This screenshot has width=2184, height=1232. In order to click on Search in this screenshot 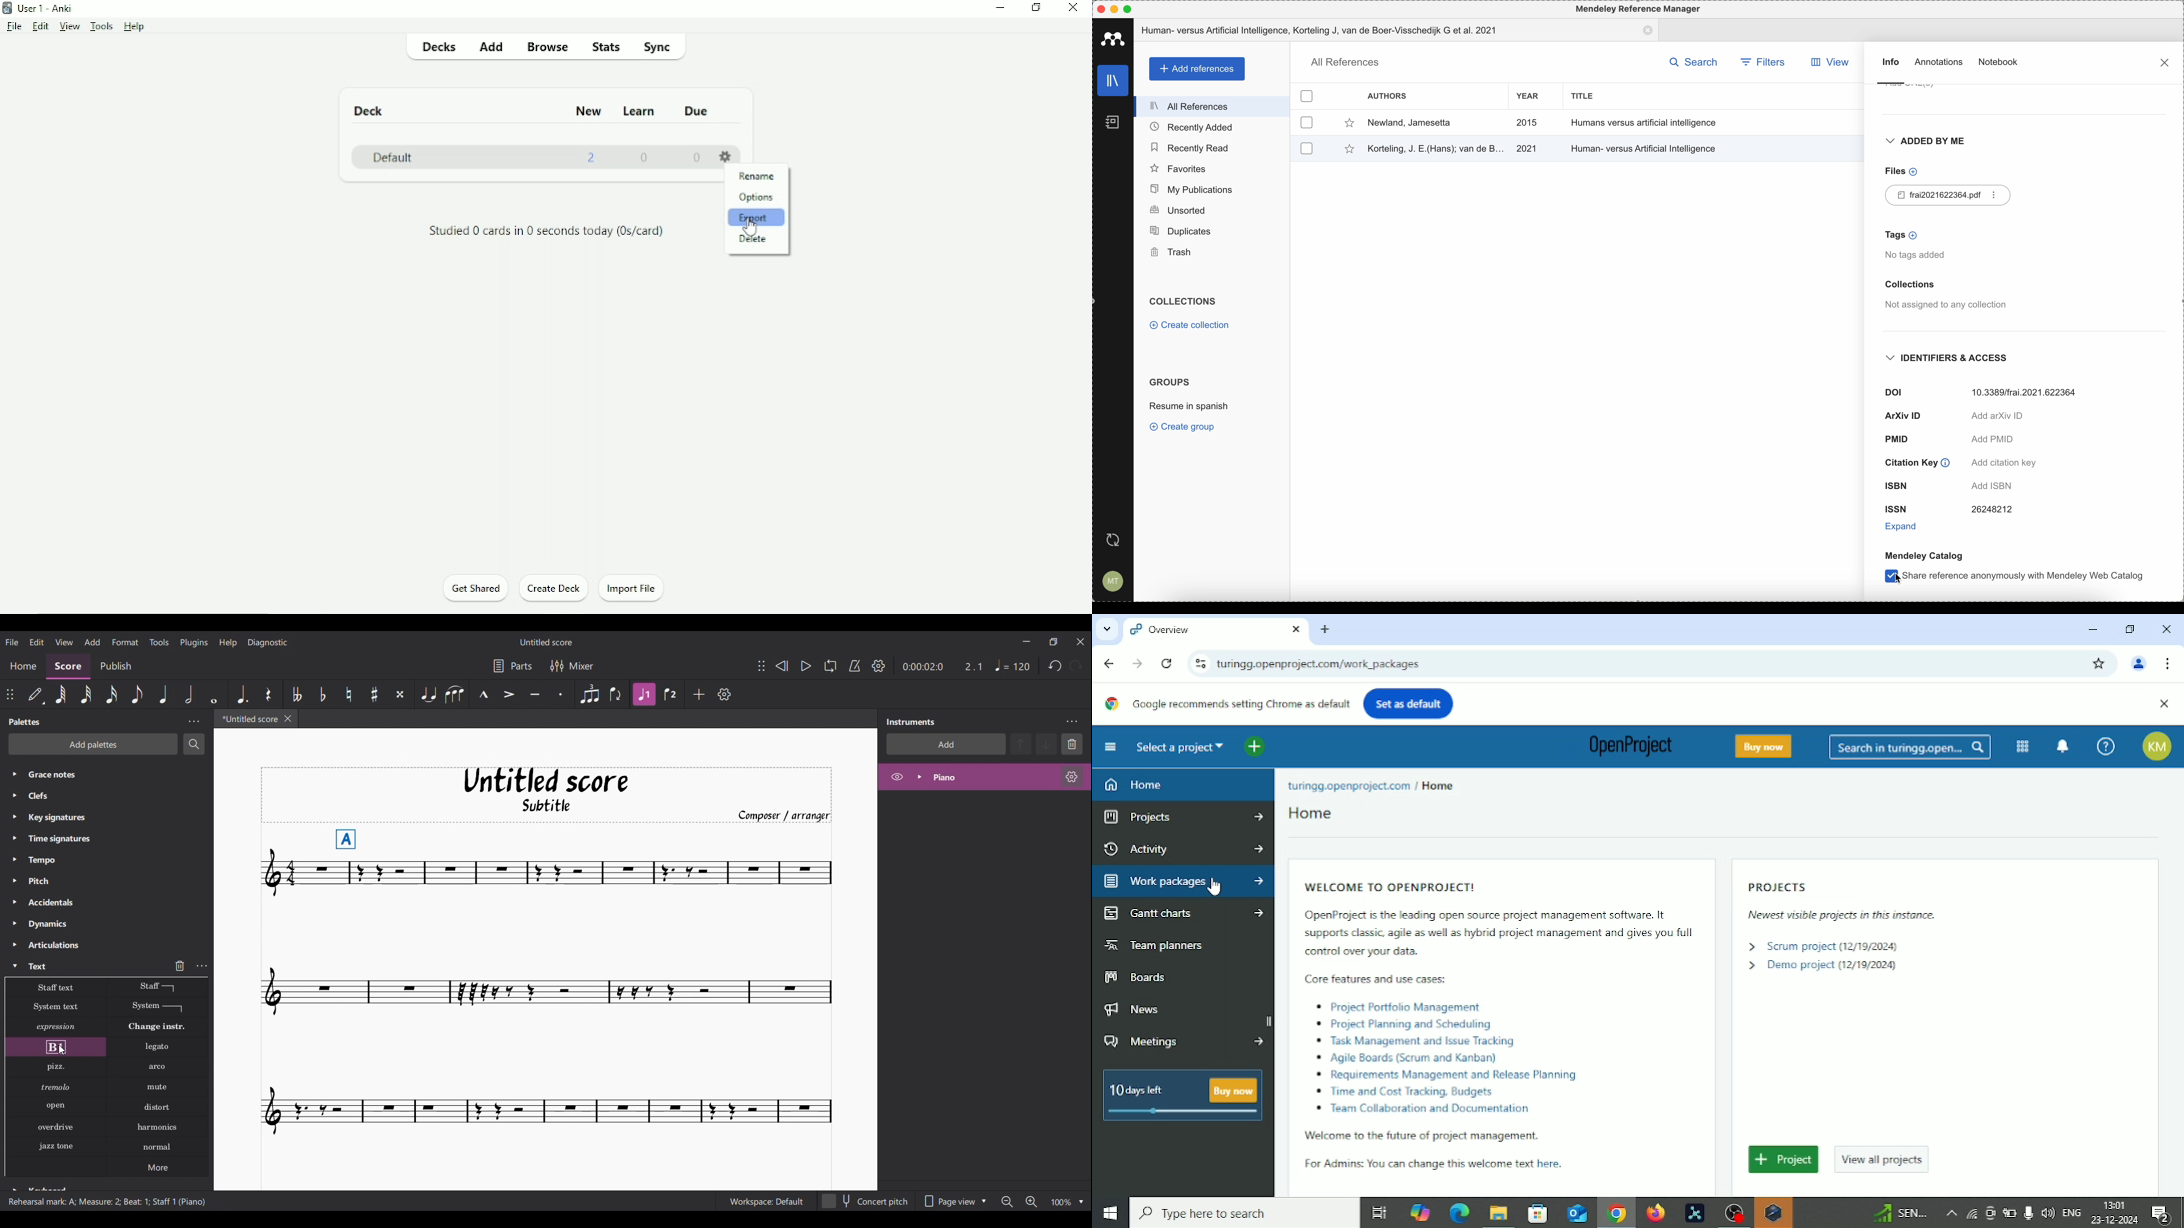, I will do `click(1244, 1213)`.